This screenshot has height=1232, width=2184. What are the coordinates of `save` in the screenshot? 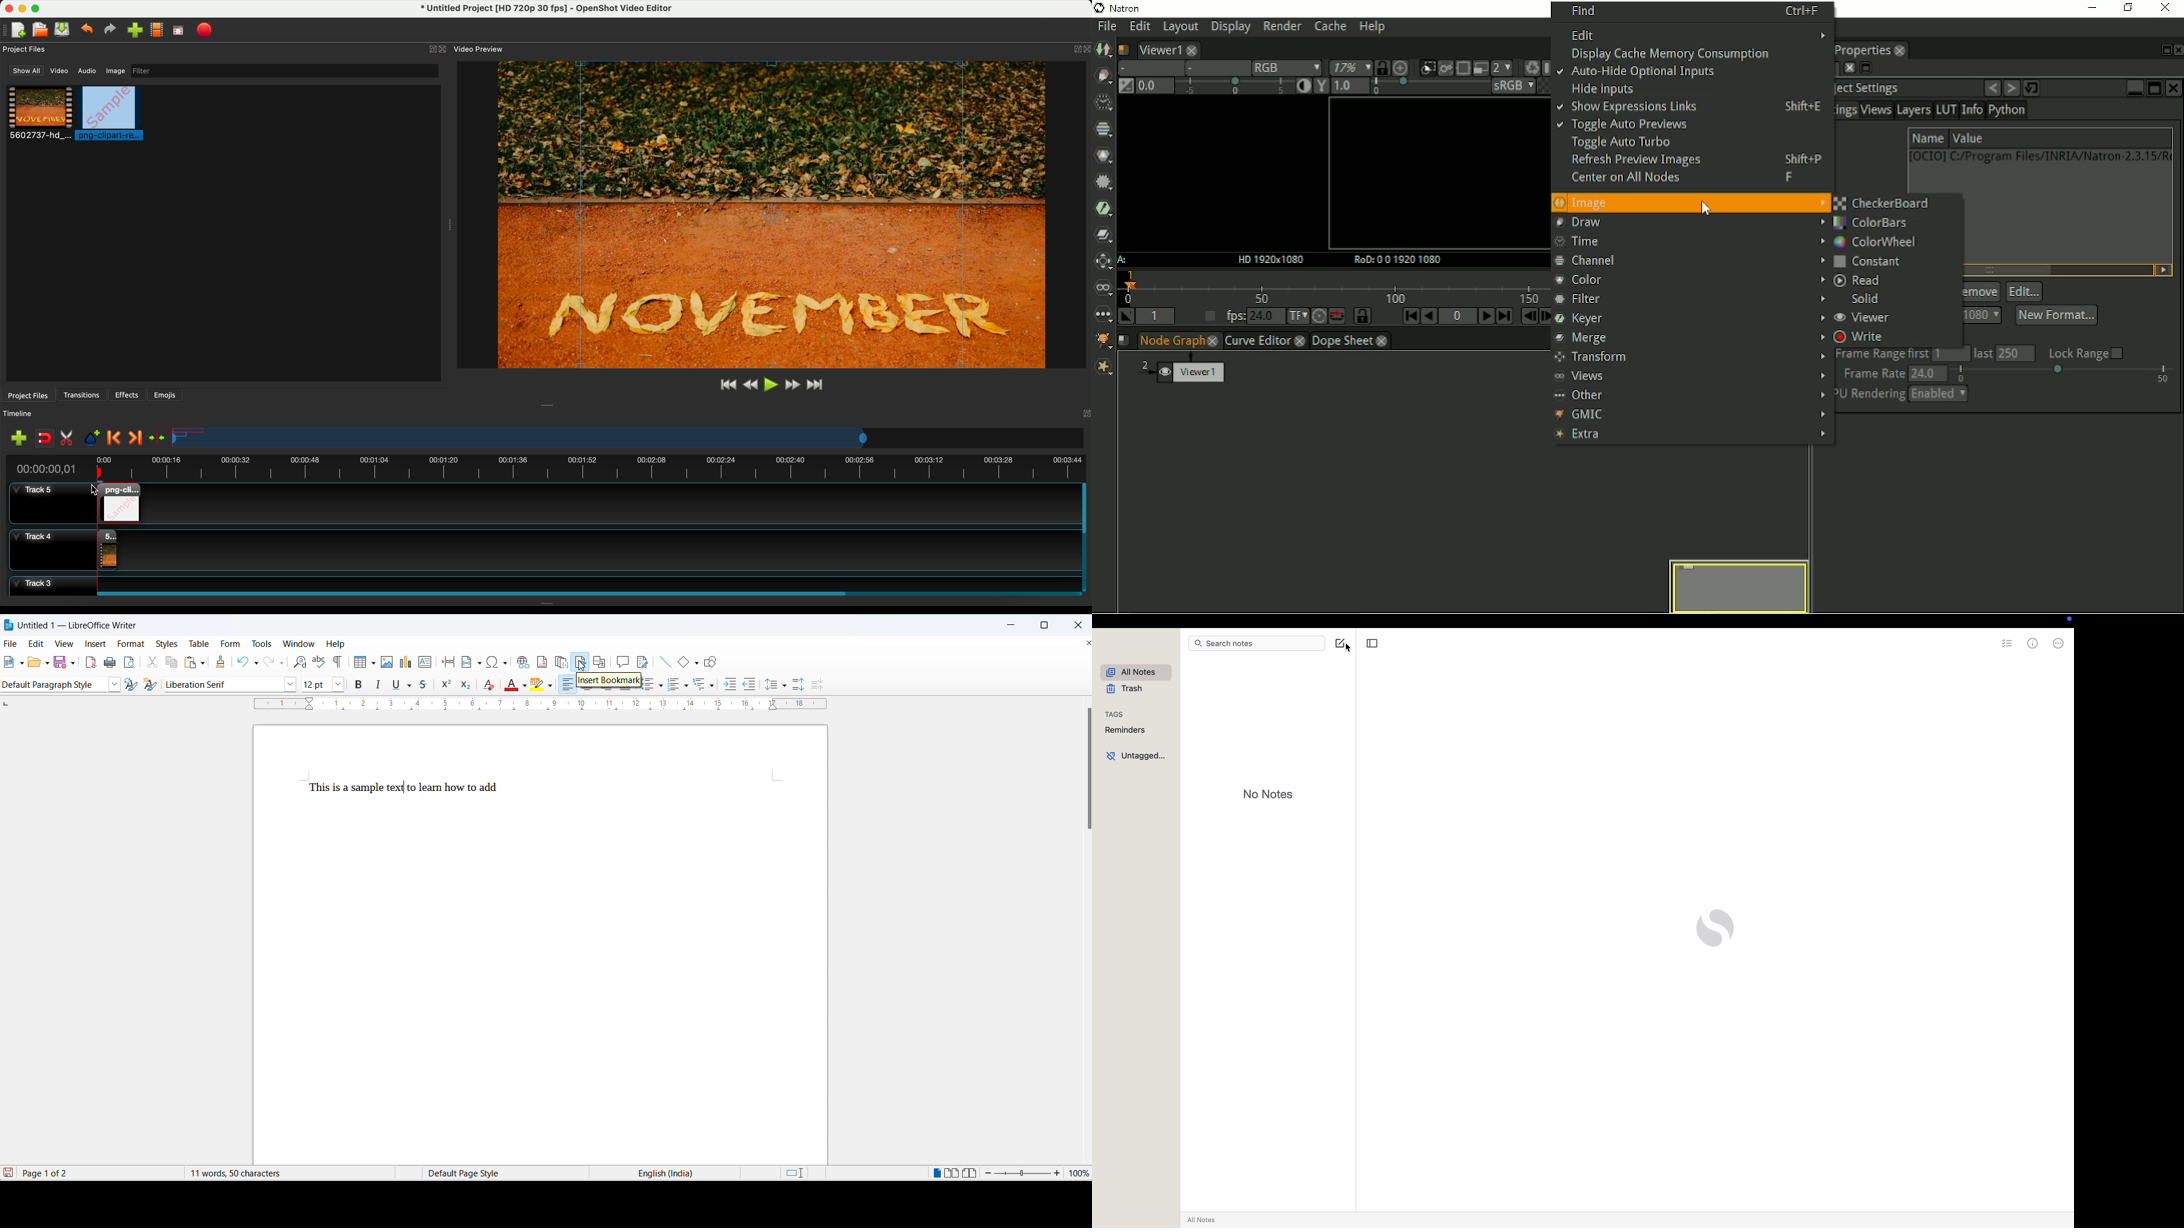 It's located at (59, 662).